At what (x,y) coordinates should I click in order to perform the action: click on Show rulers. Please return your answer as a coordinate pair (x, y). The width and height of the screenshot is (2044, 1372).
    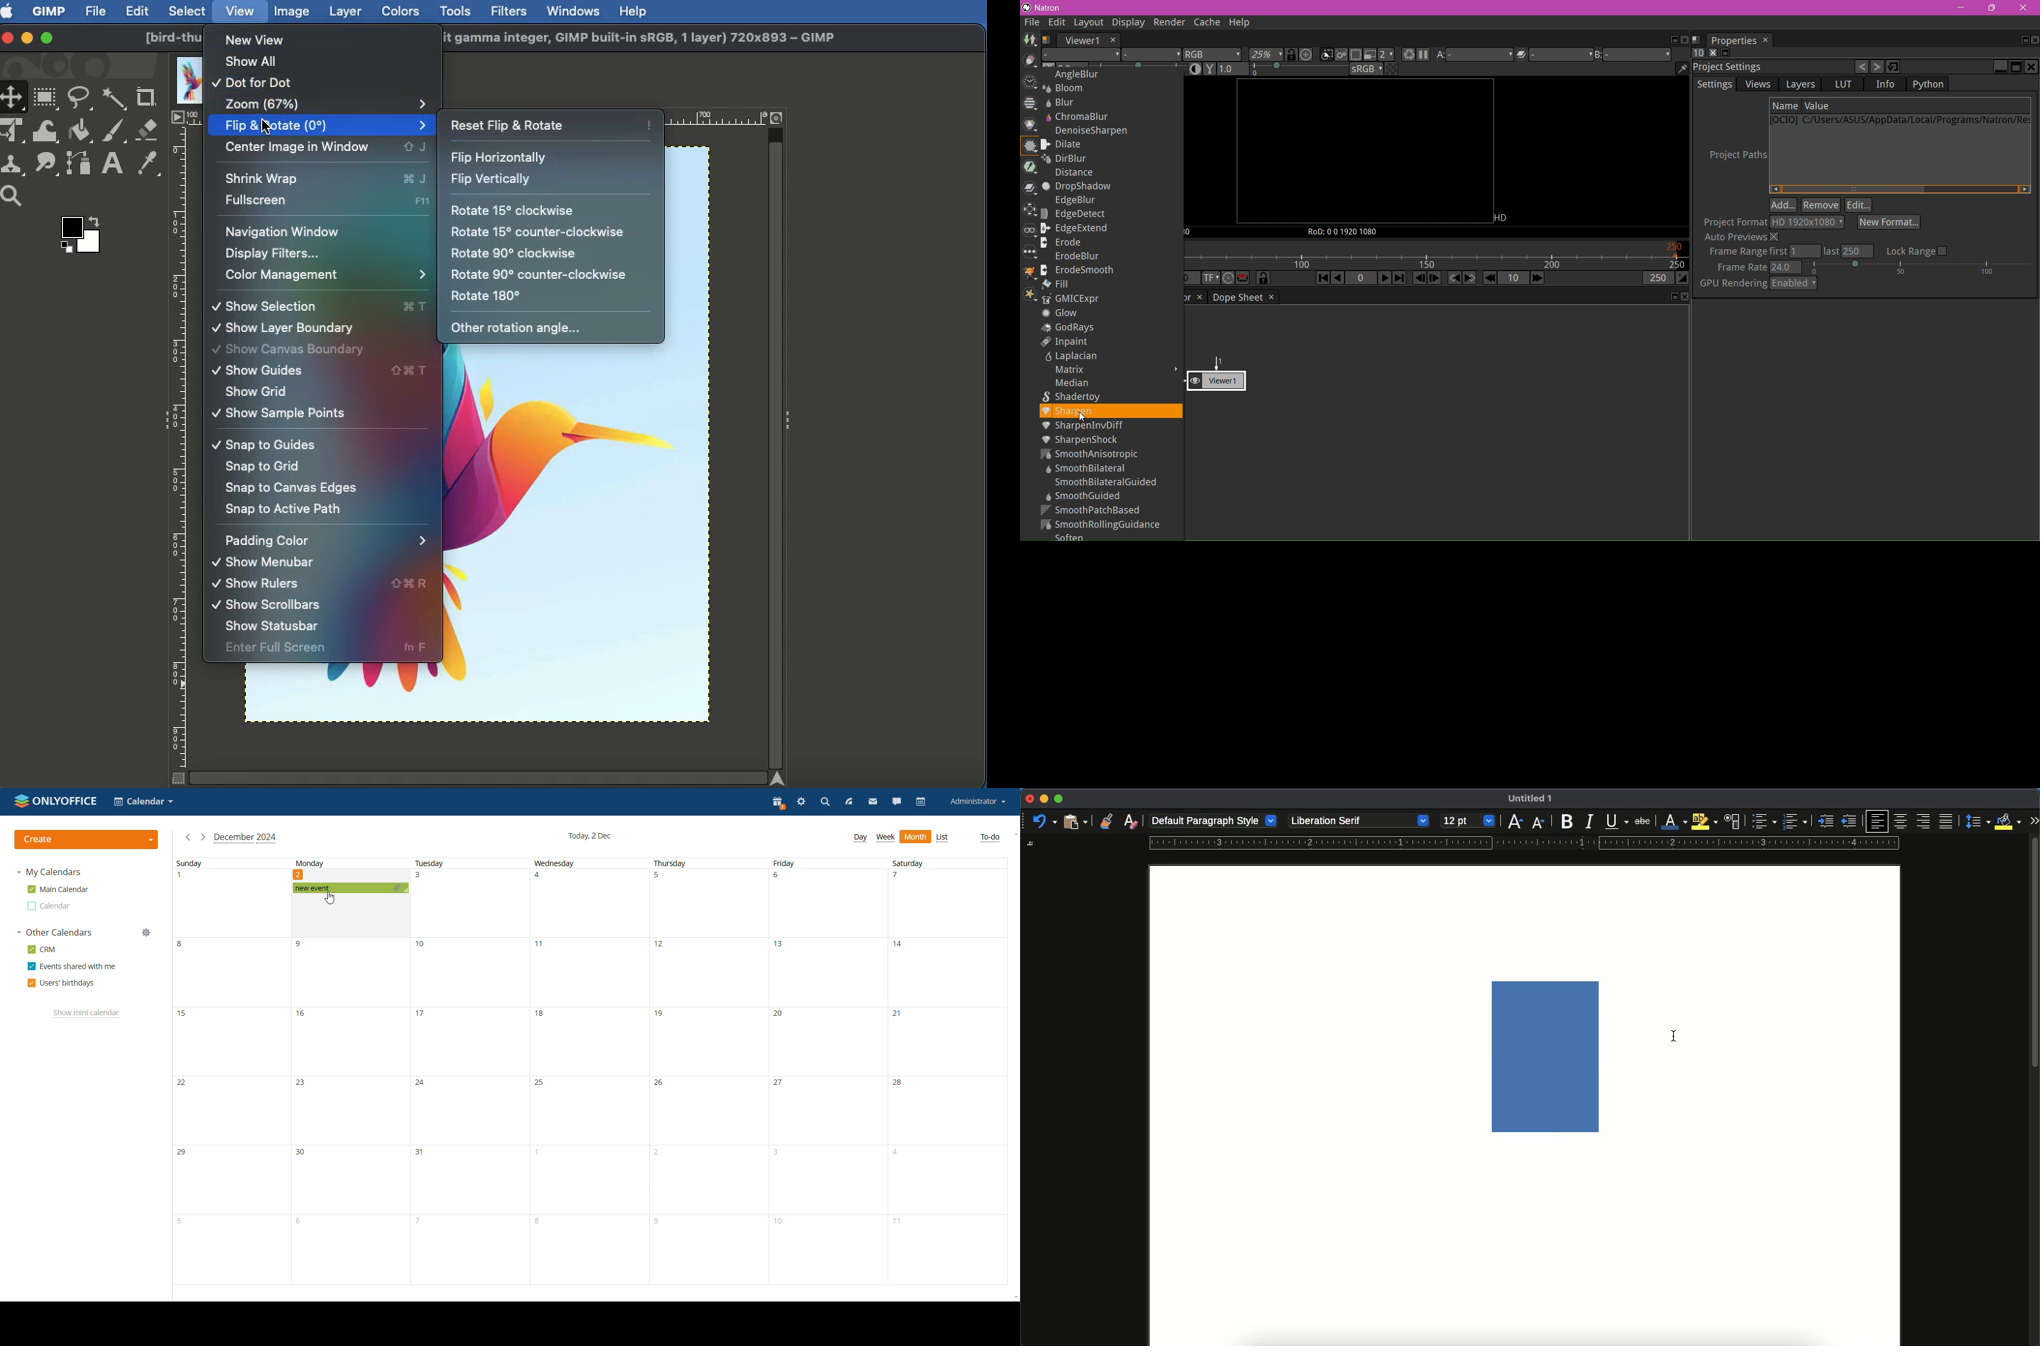
    Looking at the image, I should click on (276, 586).